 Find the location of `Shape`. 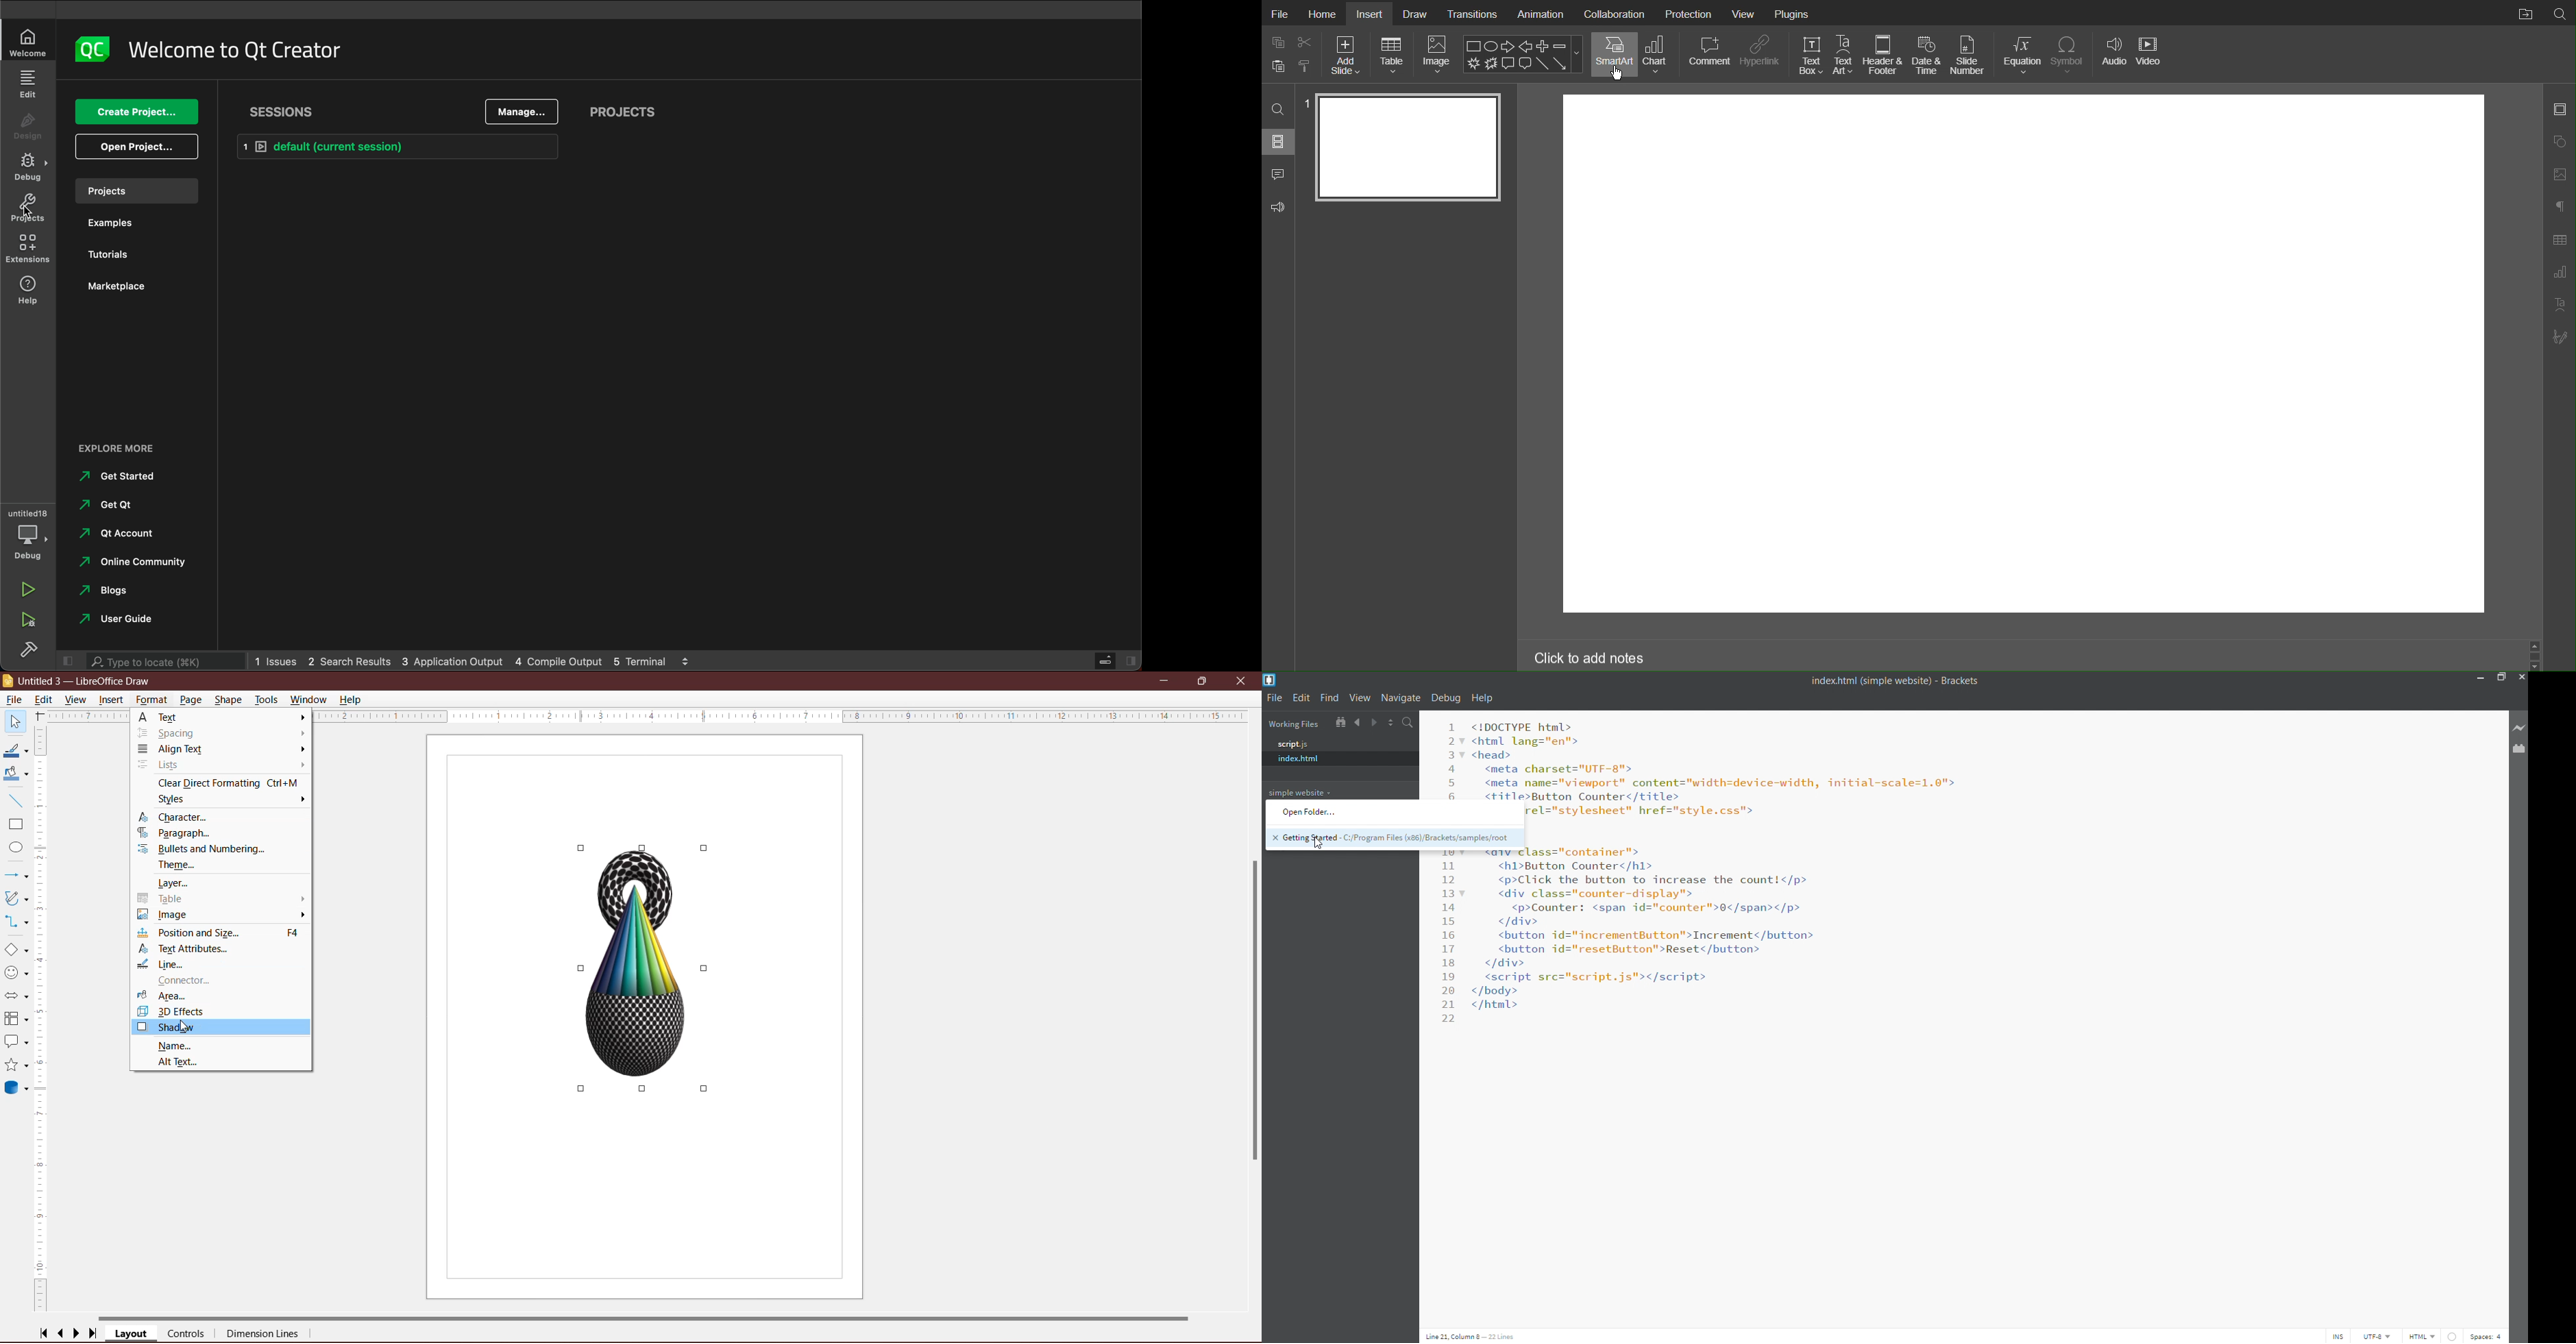

Shape is located at coordinates (228, 700).